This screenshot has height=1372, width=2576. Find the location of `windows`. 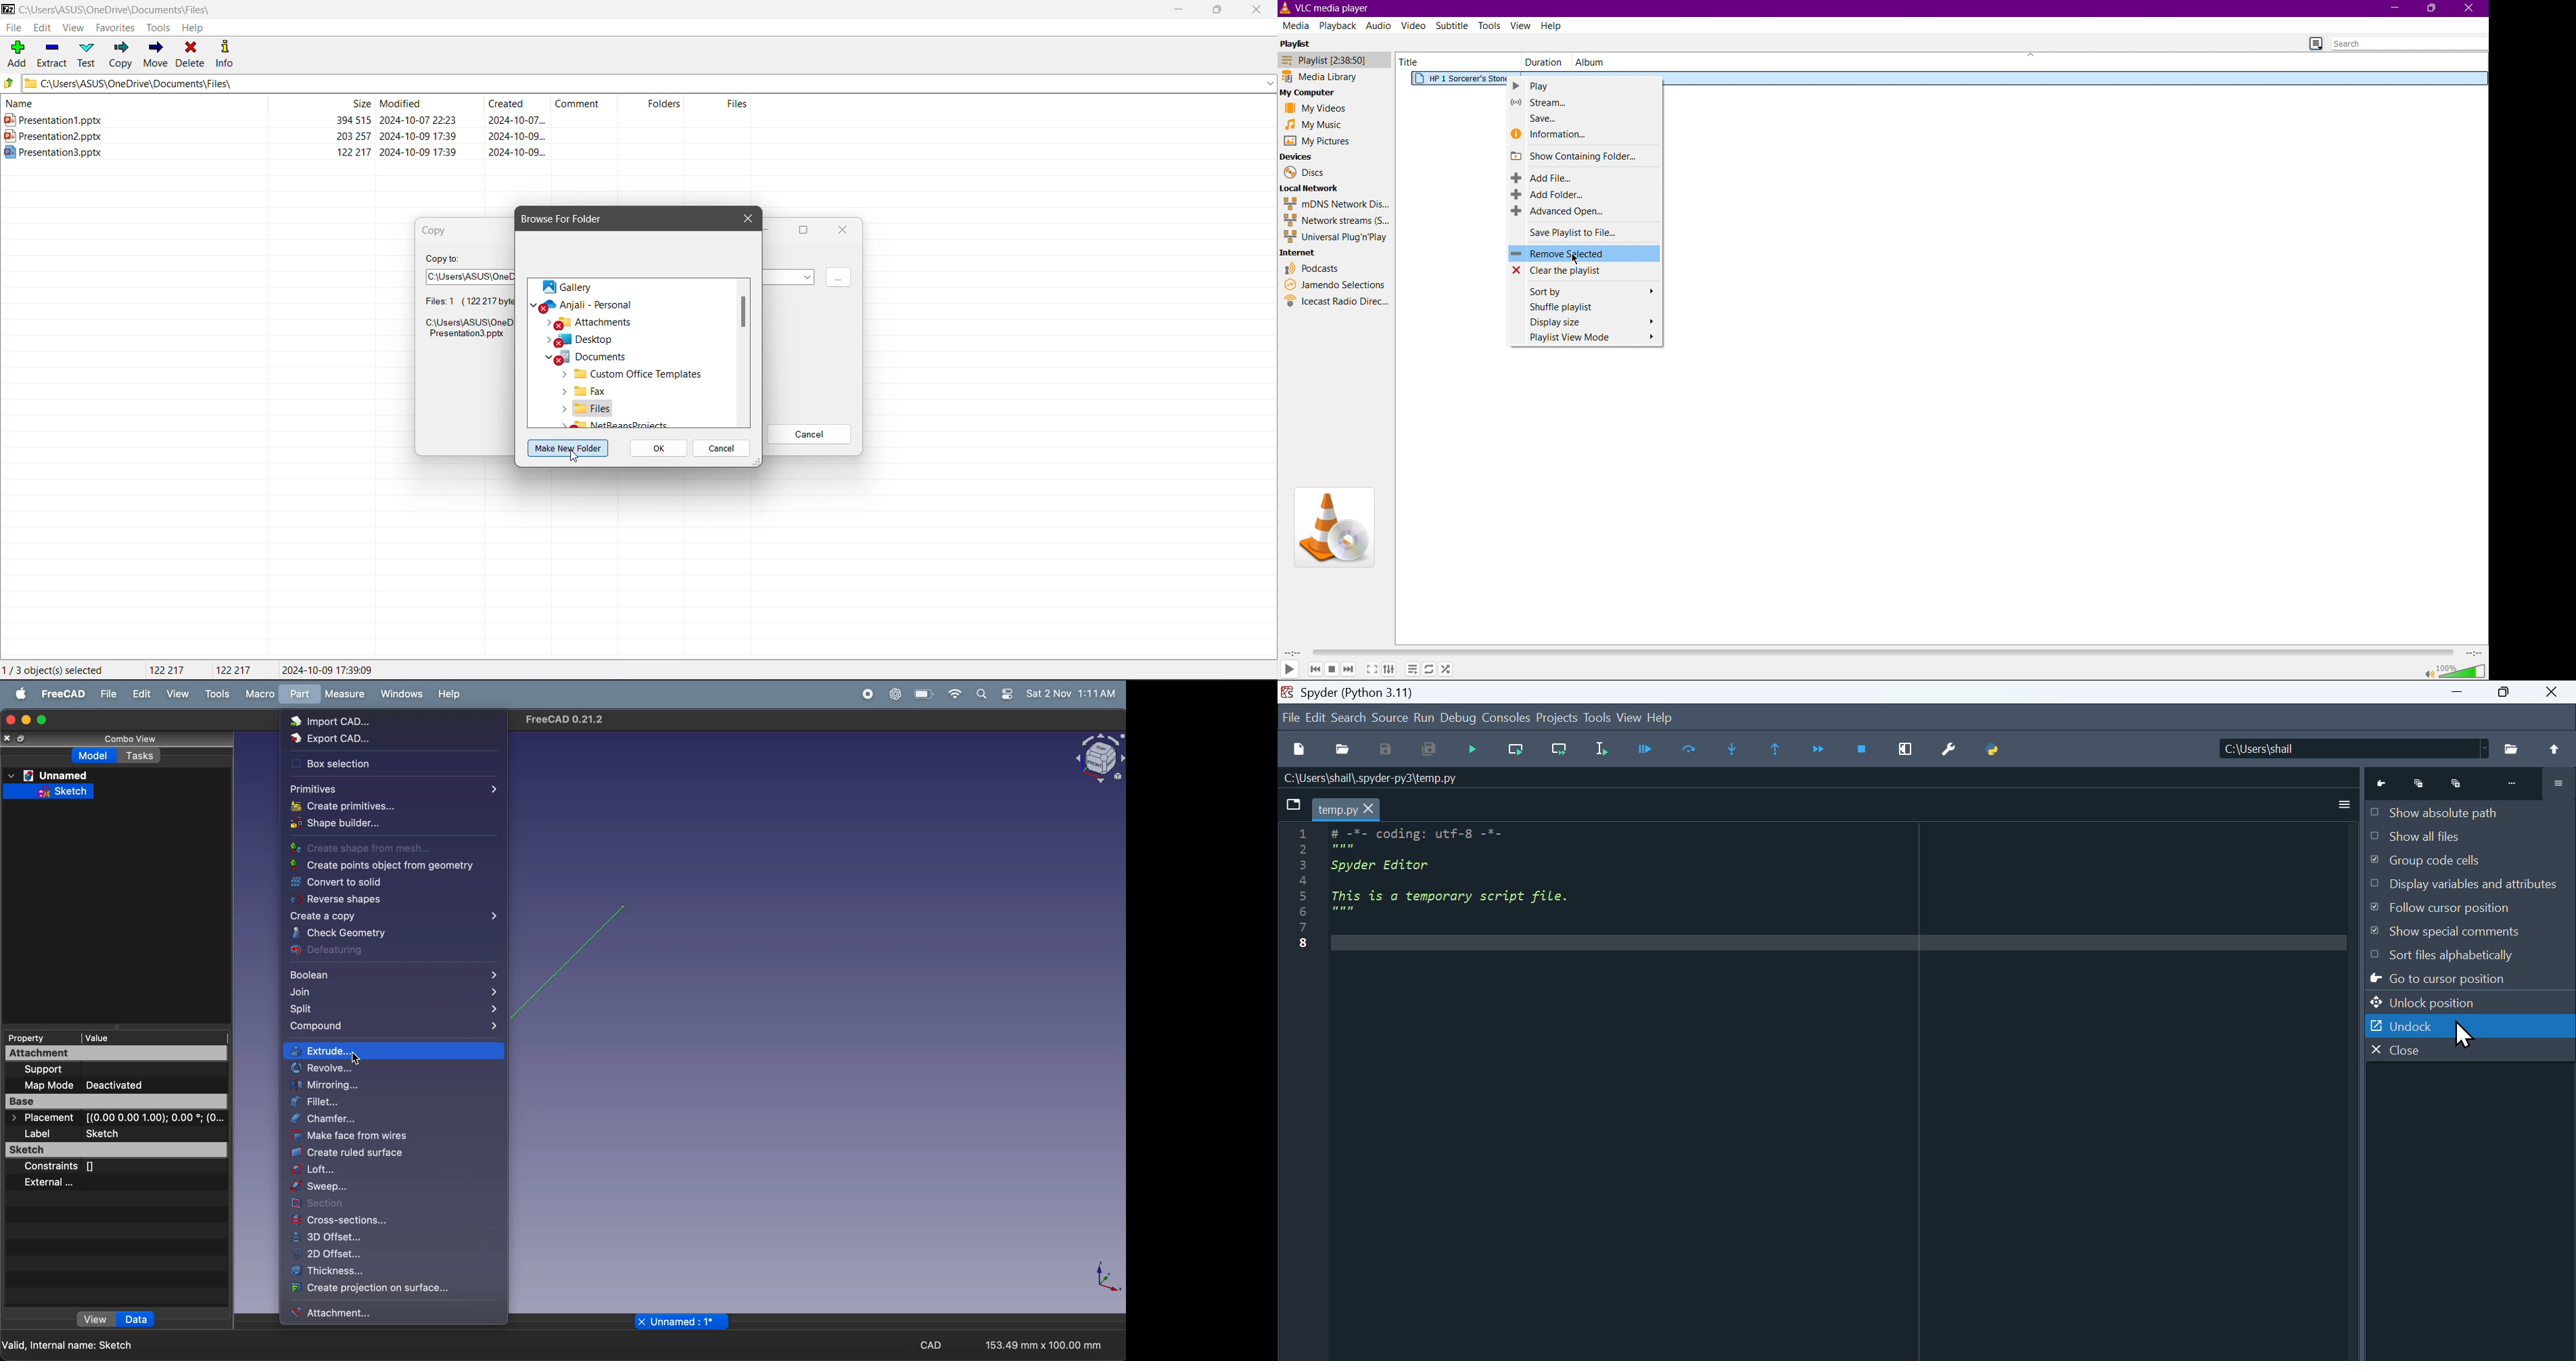

windows is located at coordinates (401, 693).